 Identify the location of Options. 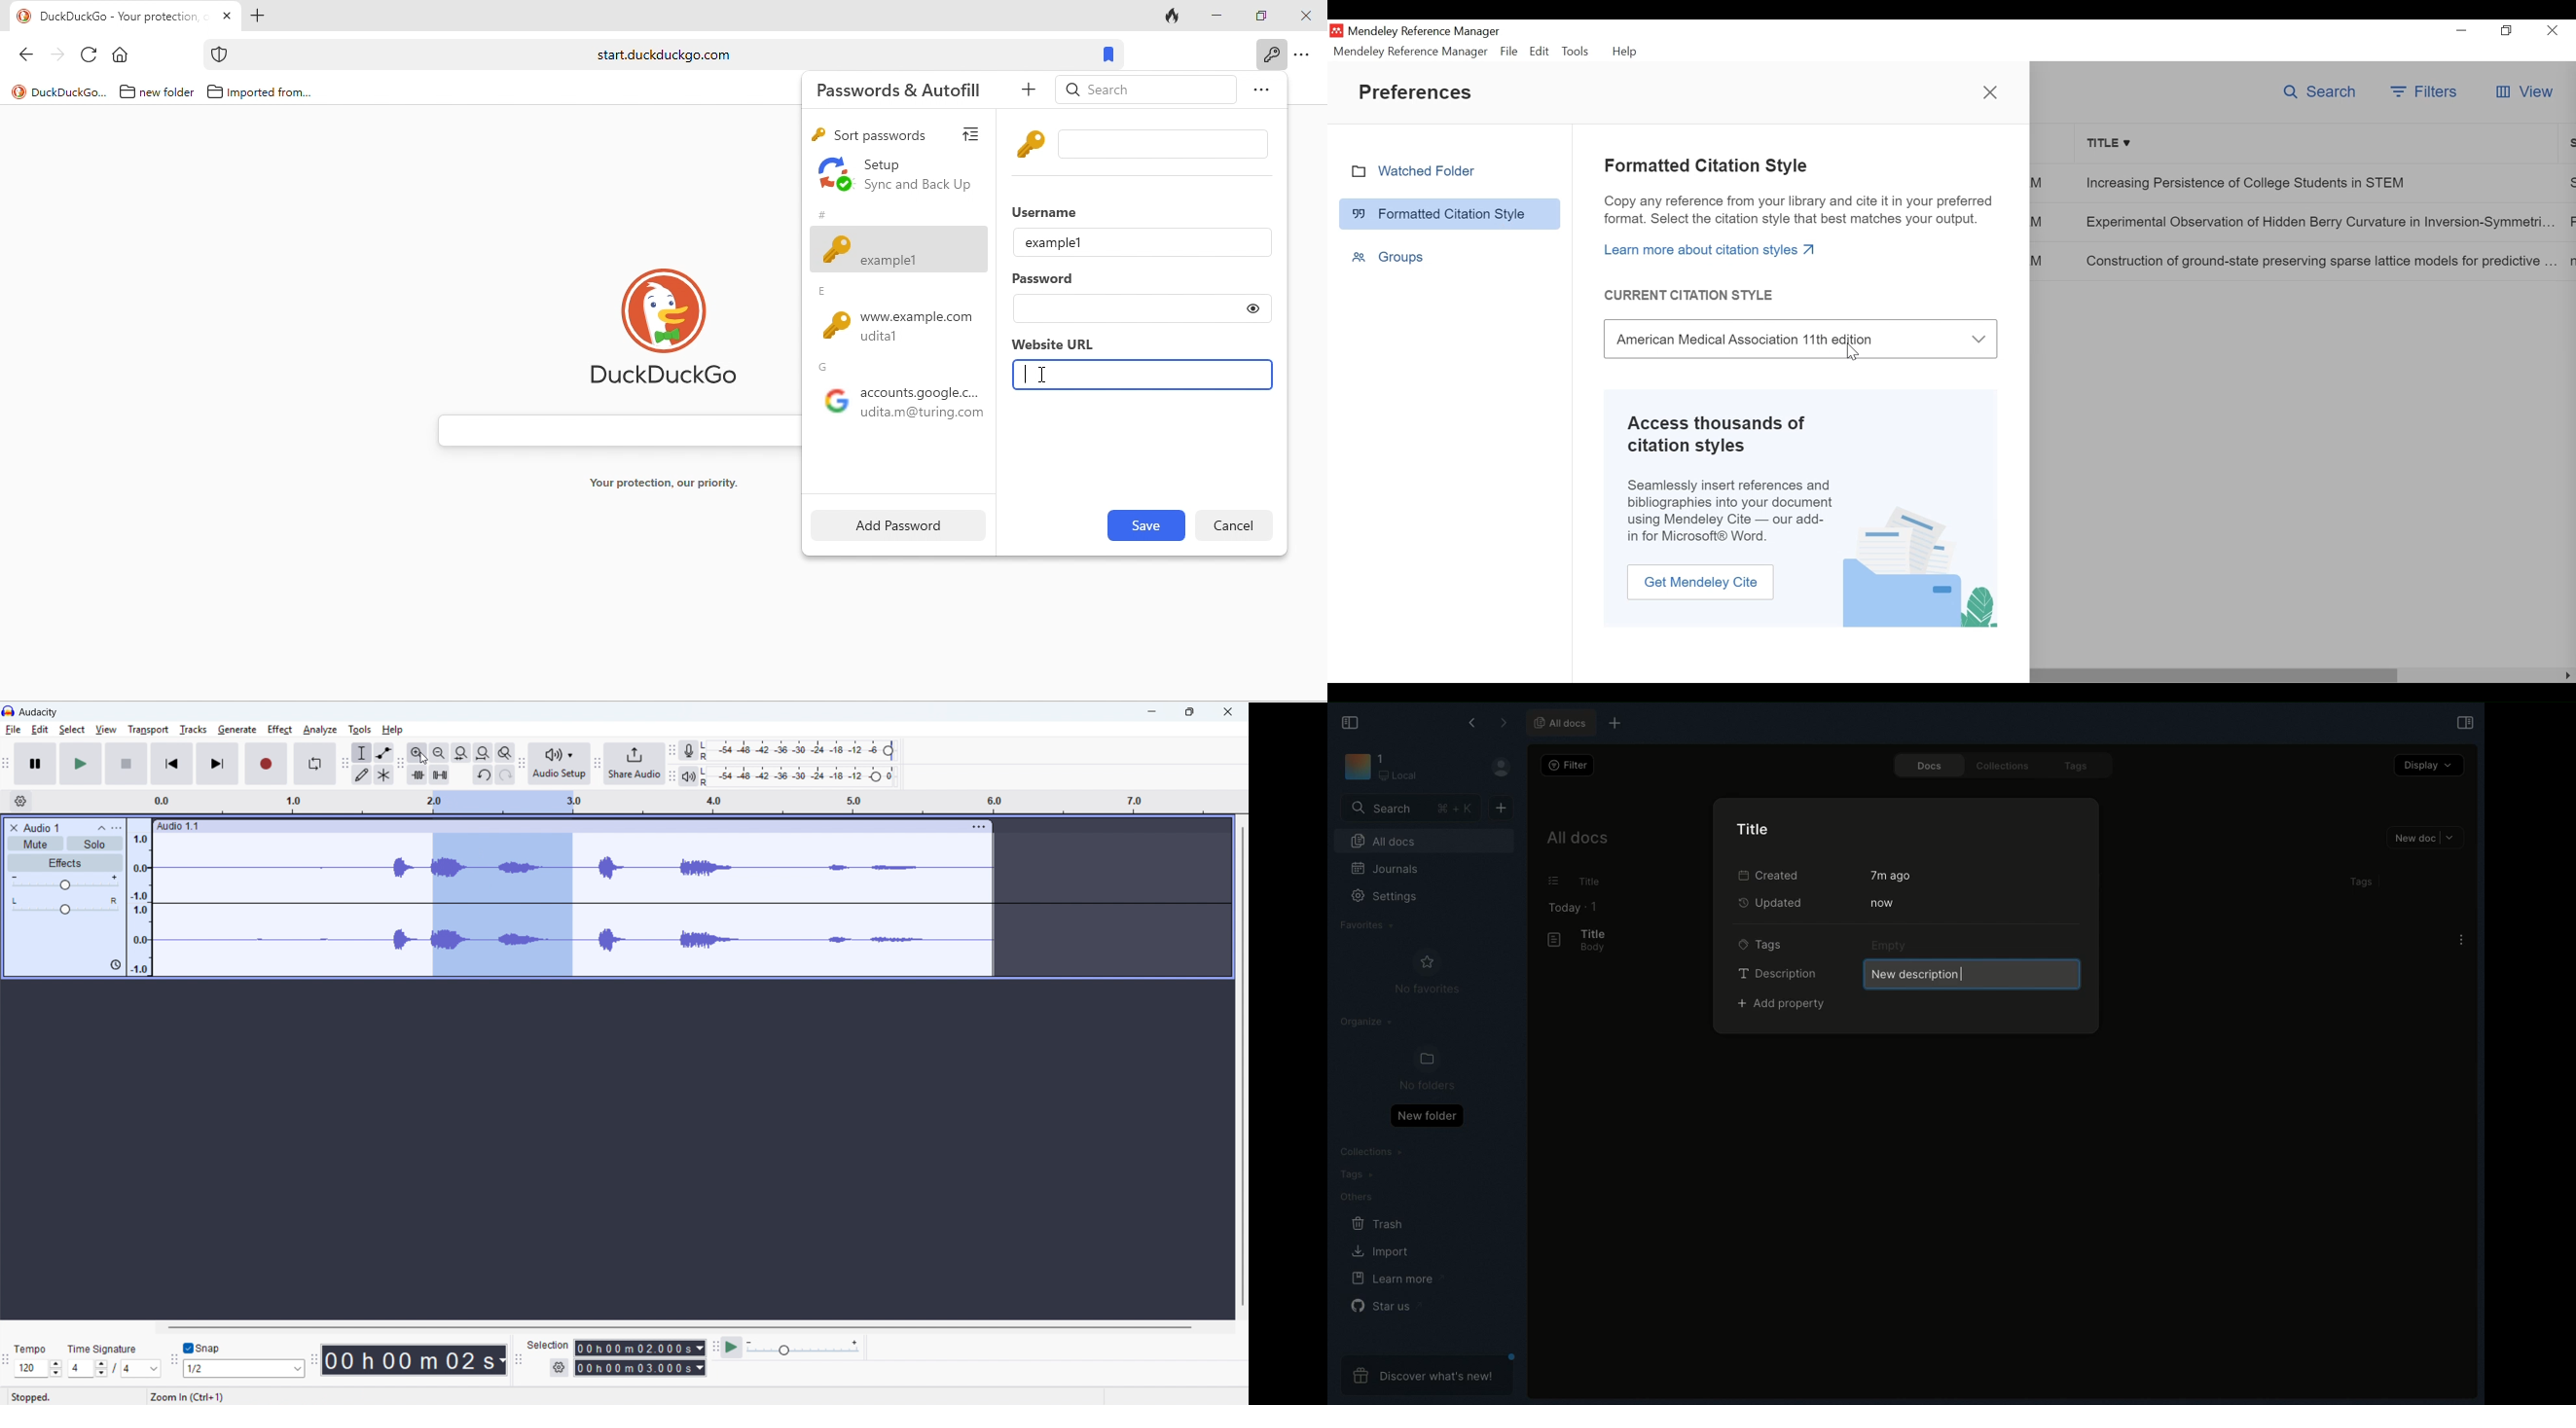
(2462, 940).